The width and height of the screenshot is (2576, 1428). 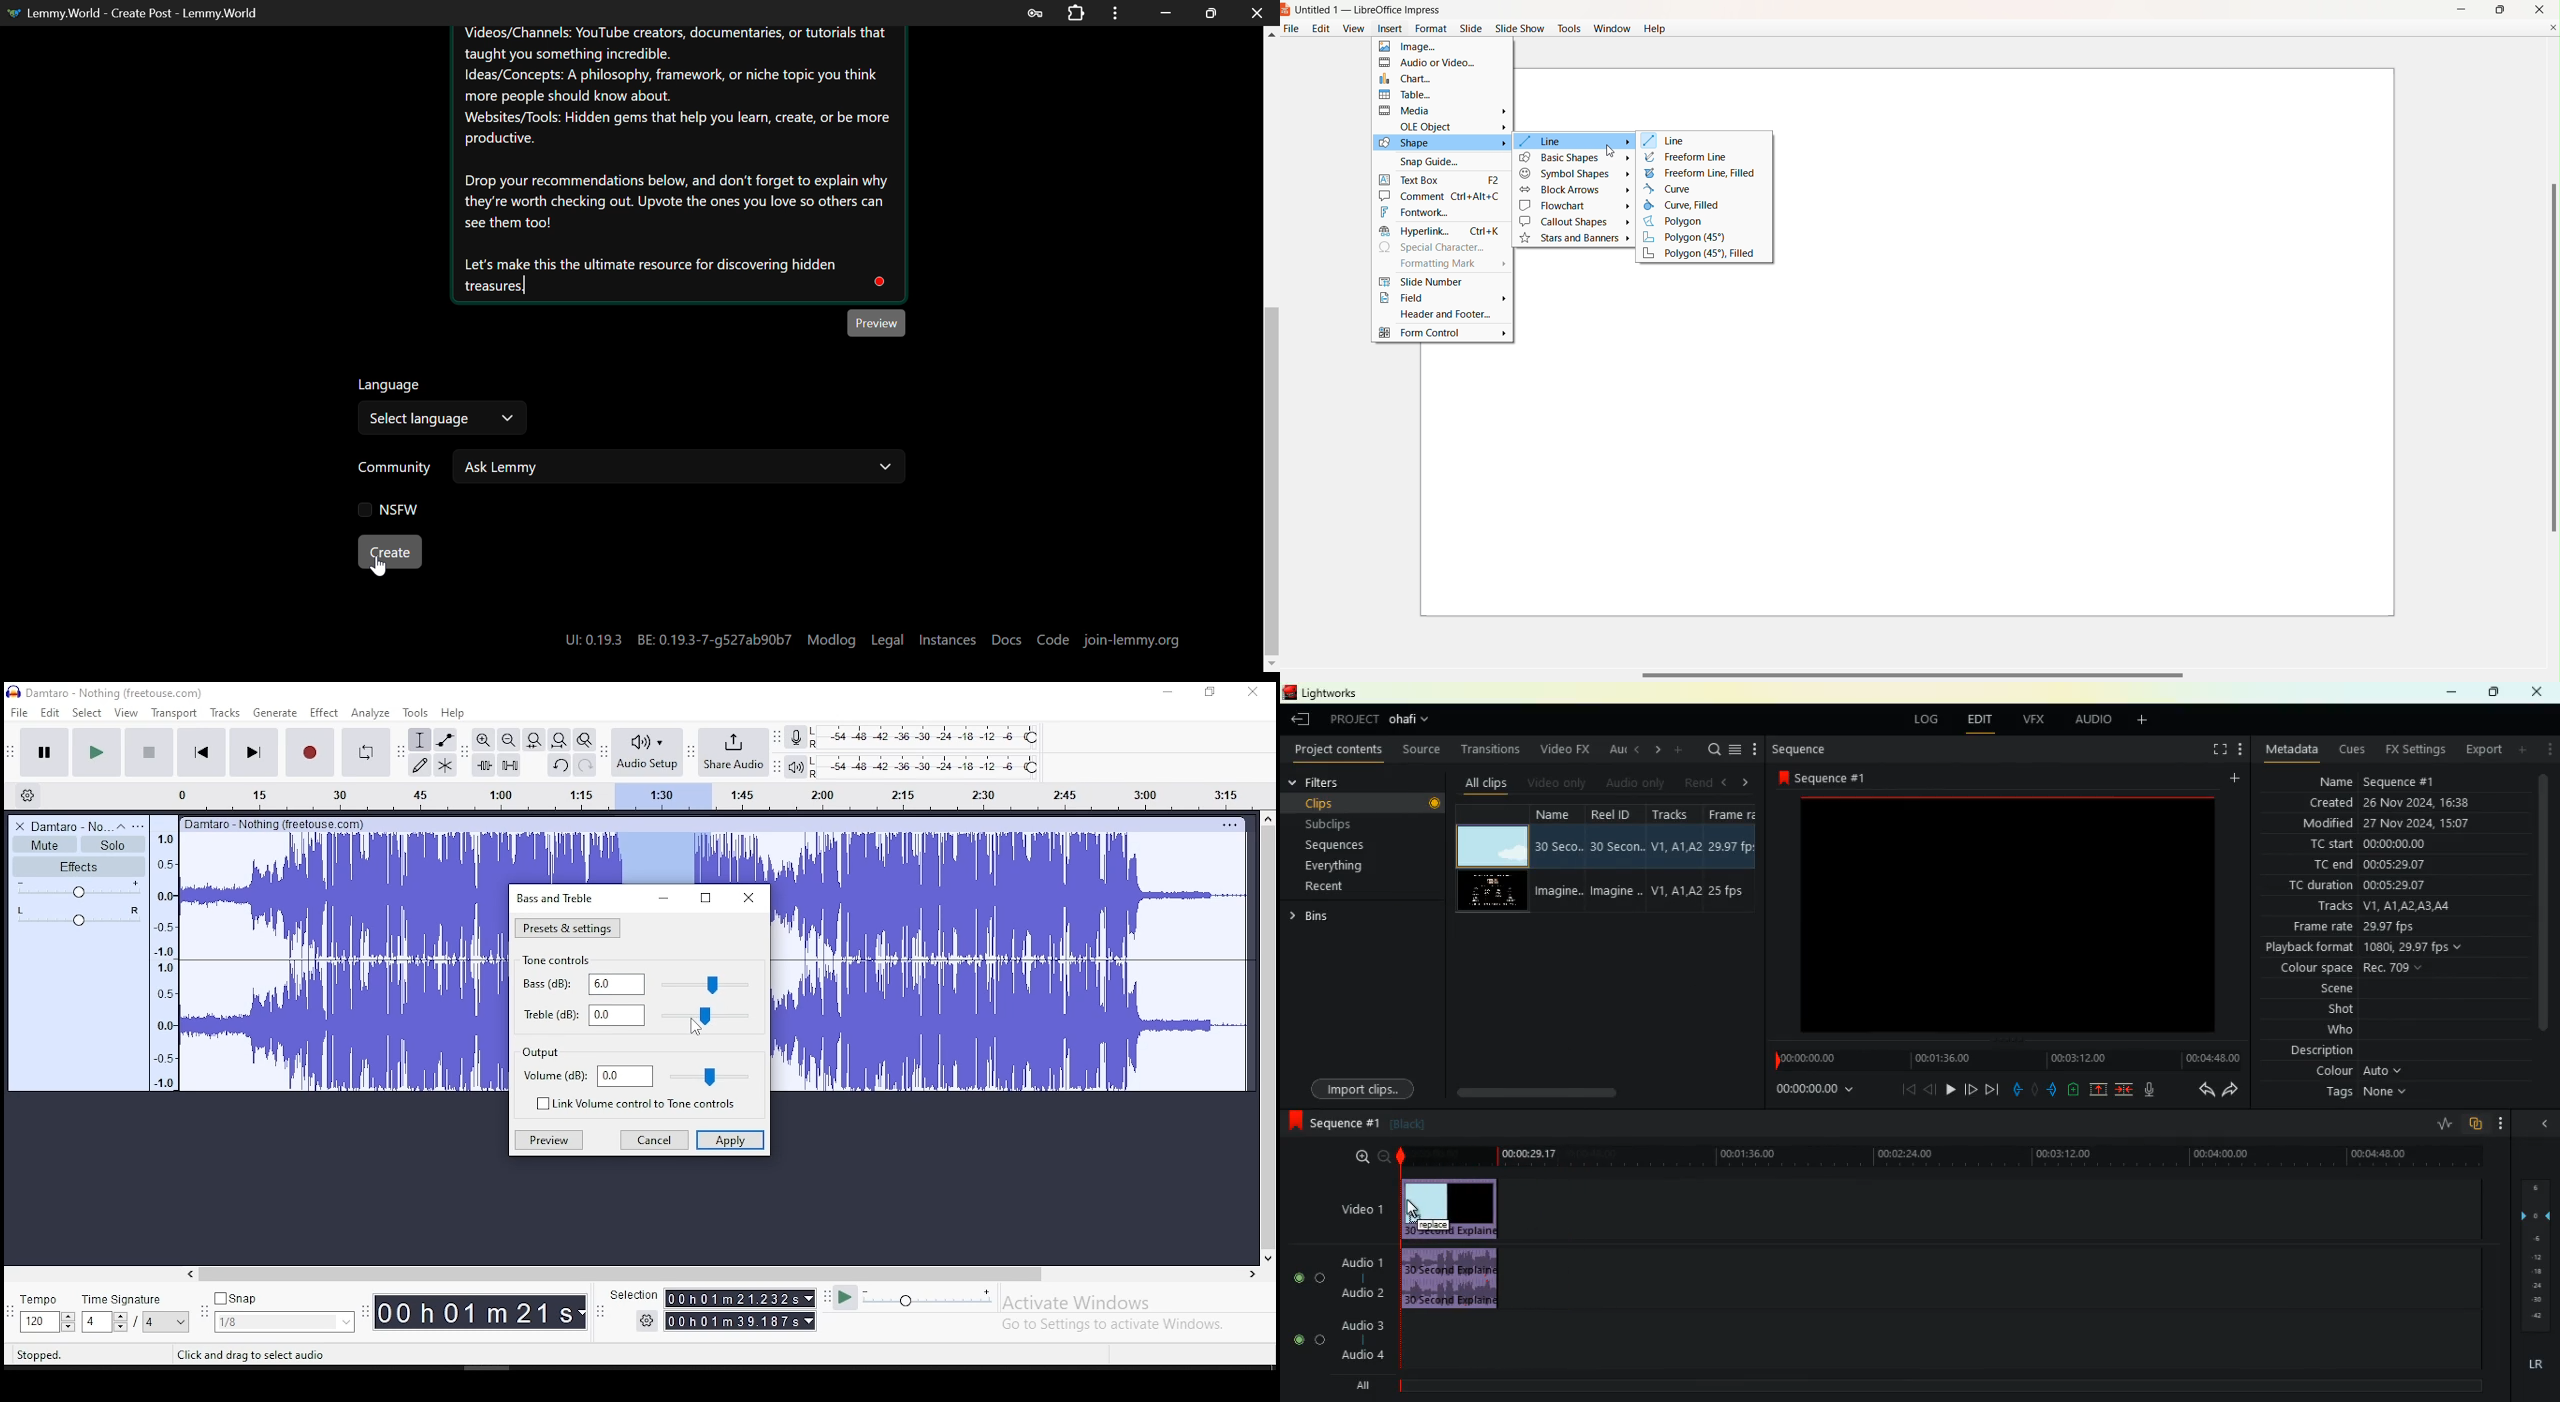 I want to click on , so click(x=825, y=1297).